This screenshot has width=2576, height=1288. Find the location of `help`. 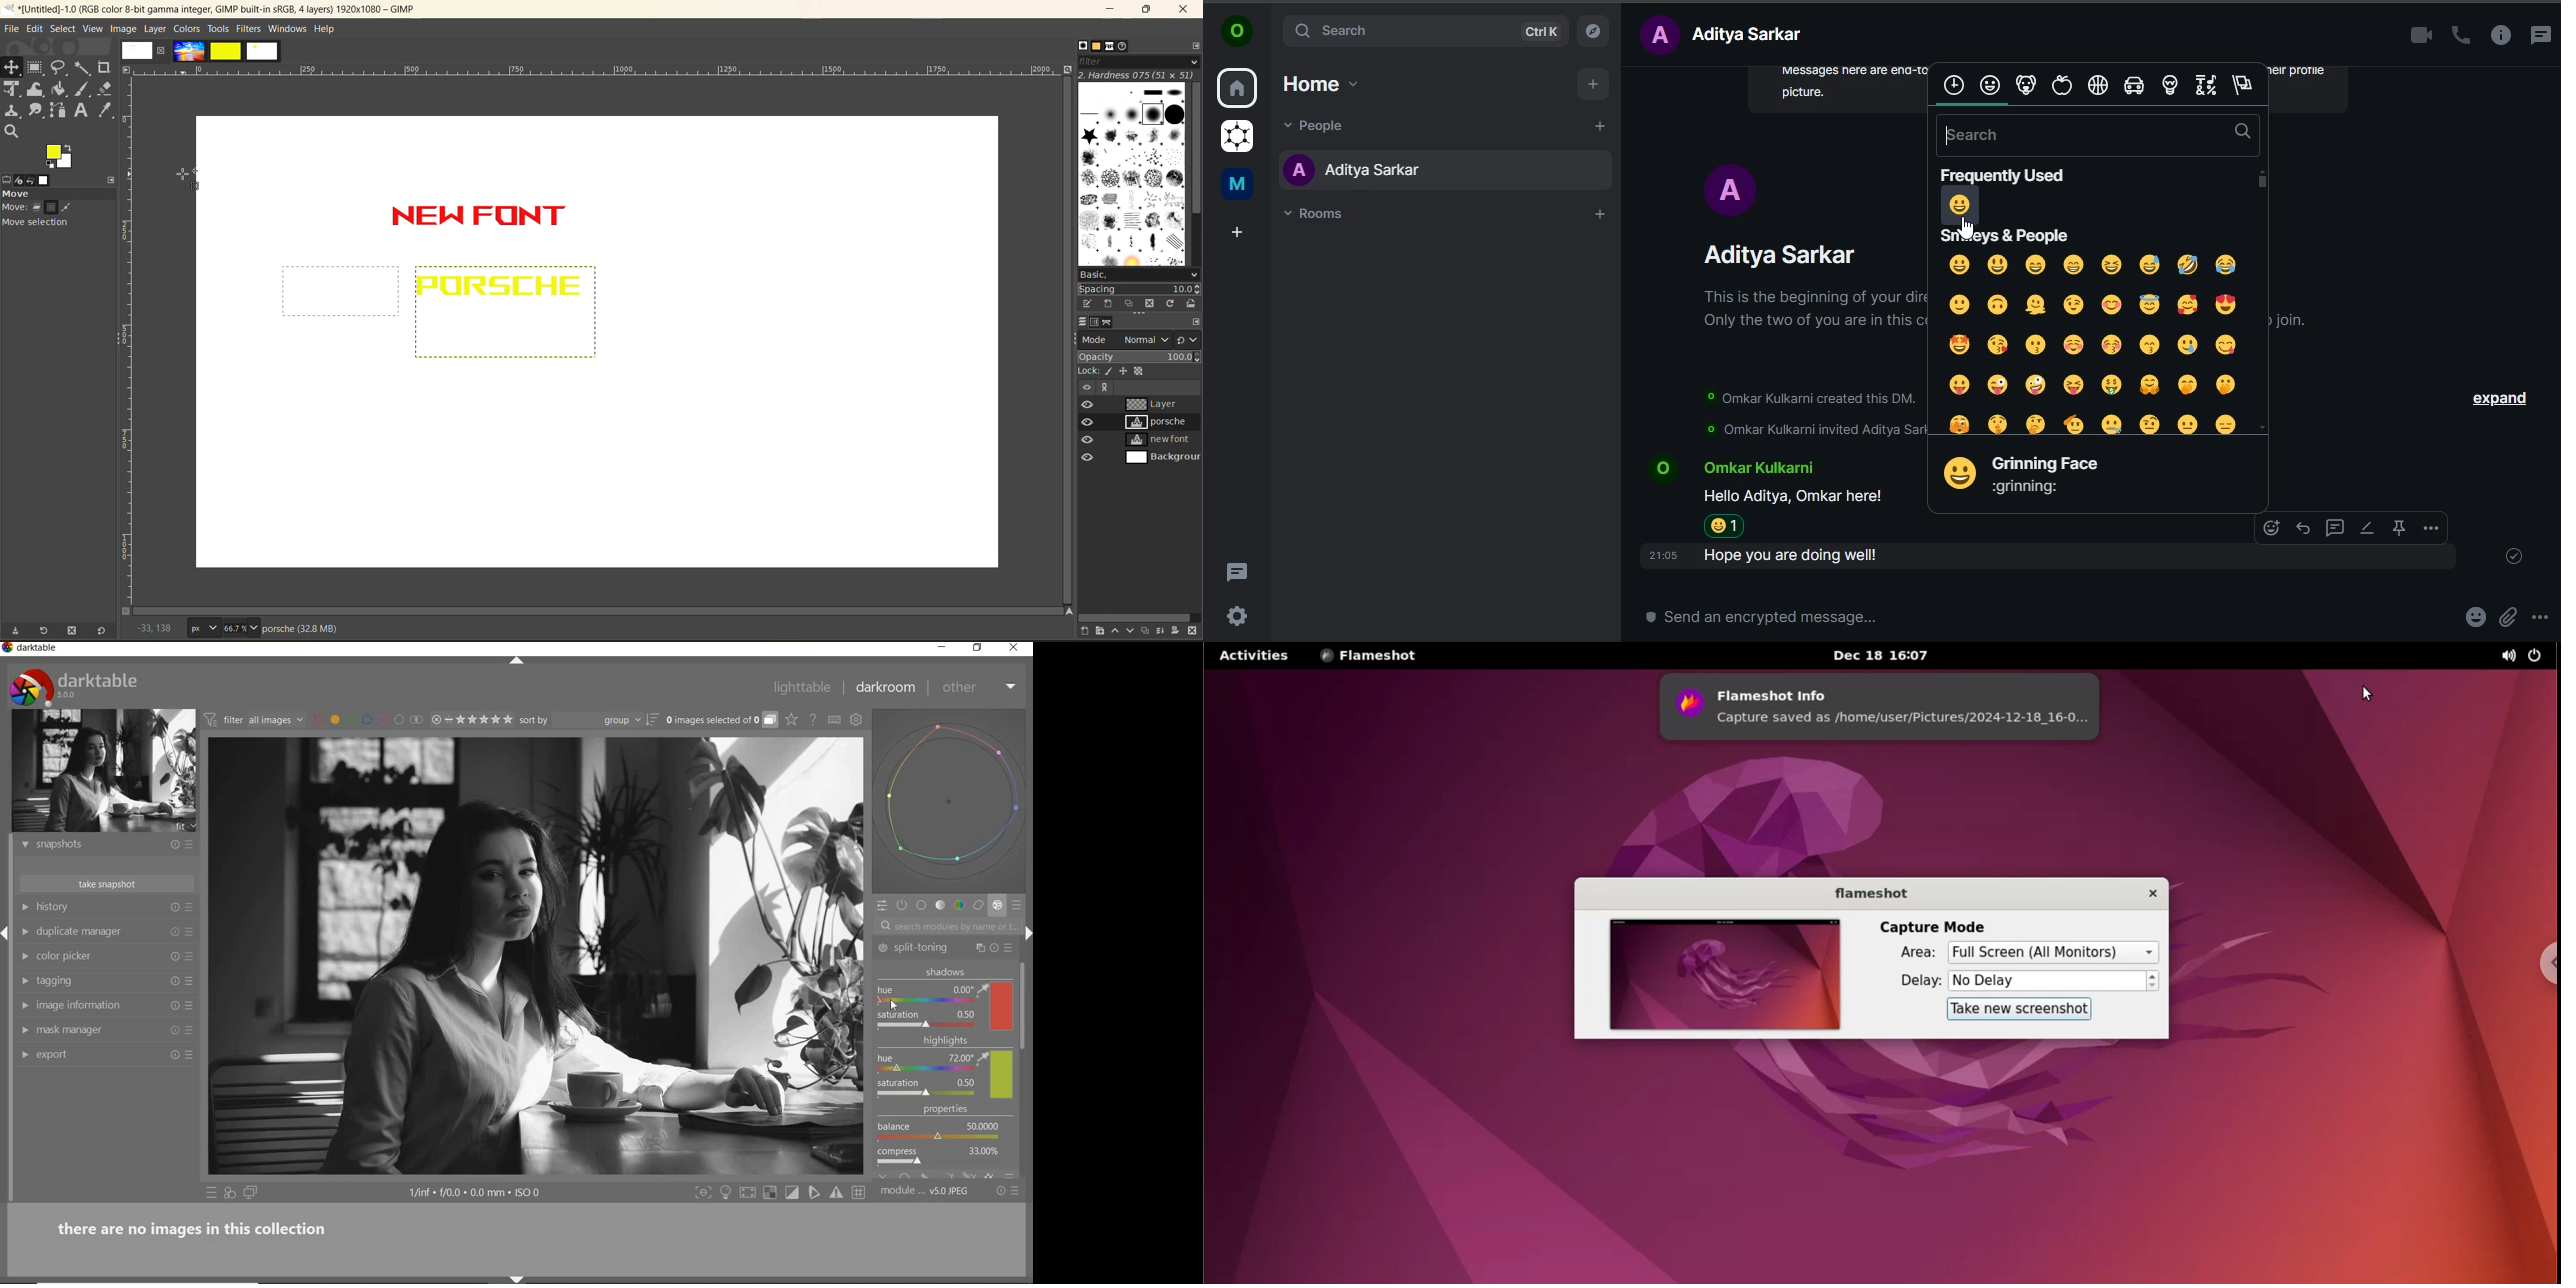

help is located at coordinates (326, 30).